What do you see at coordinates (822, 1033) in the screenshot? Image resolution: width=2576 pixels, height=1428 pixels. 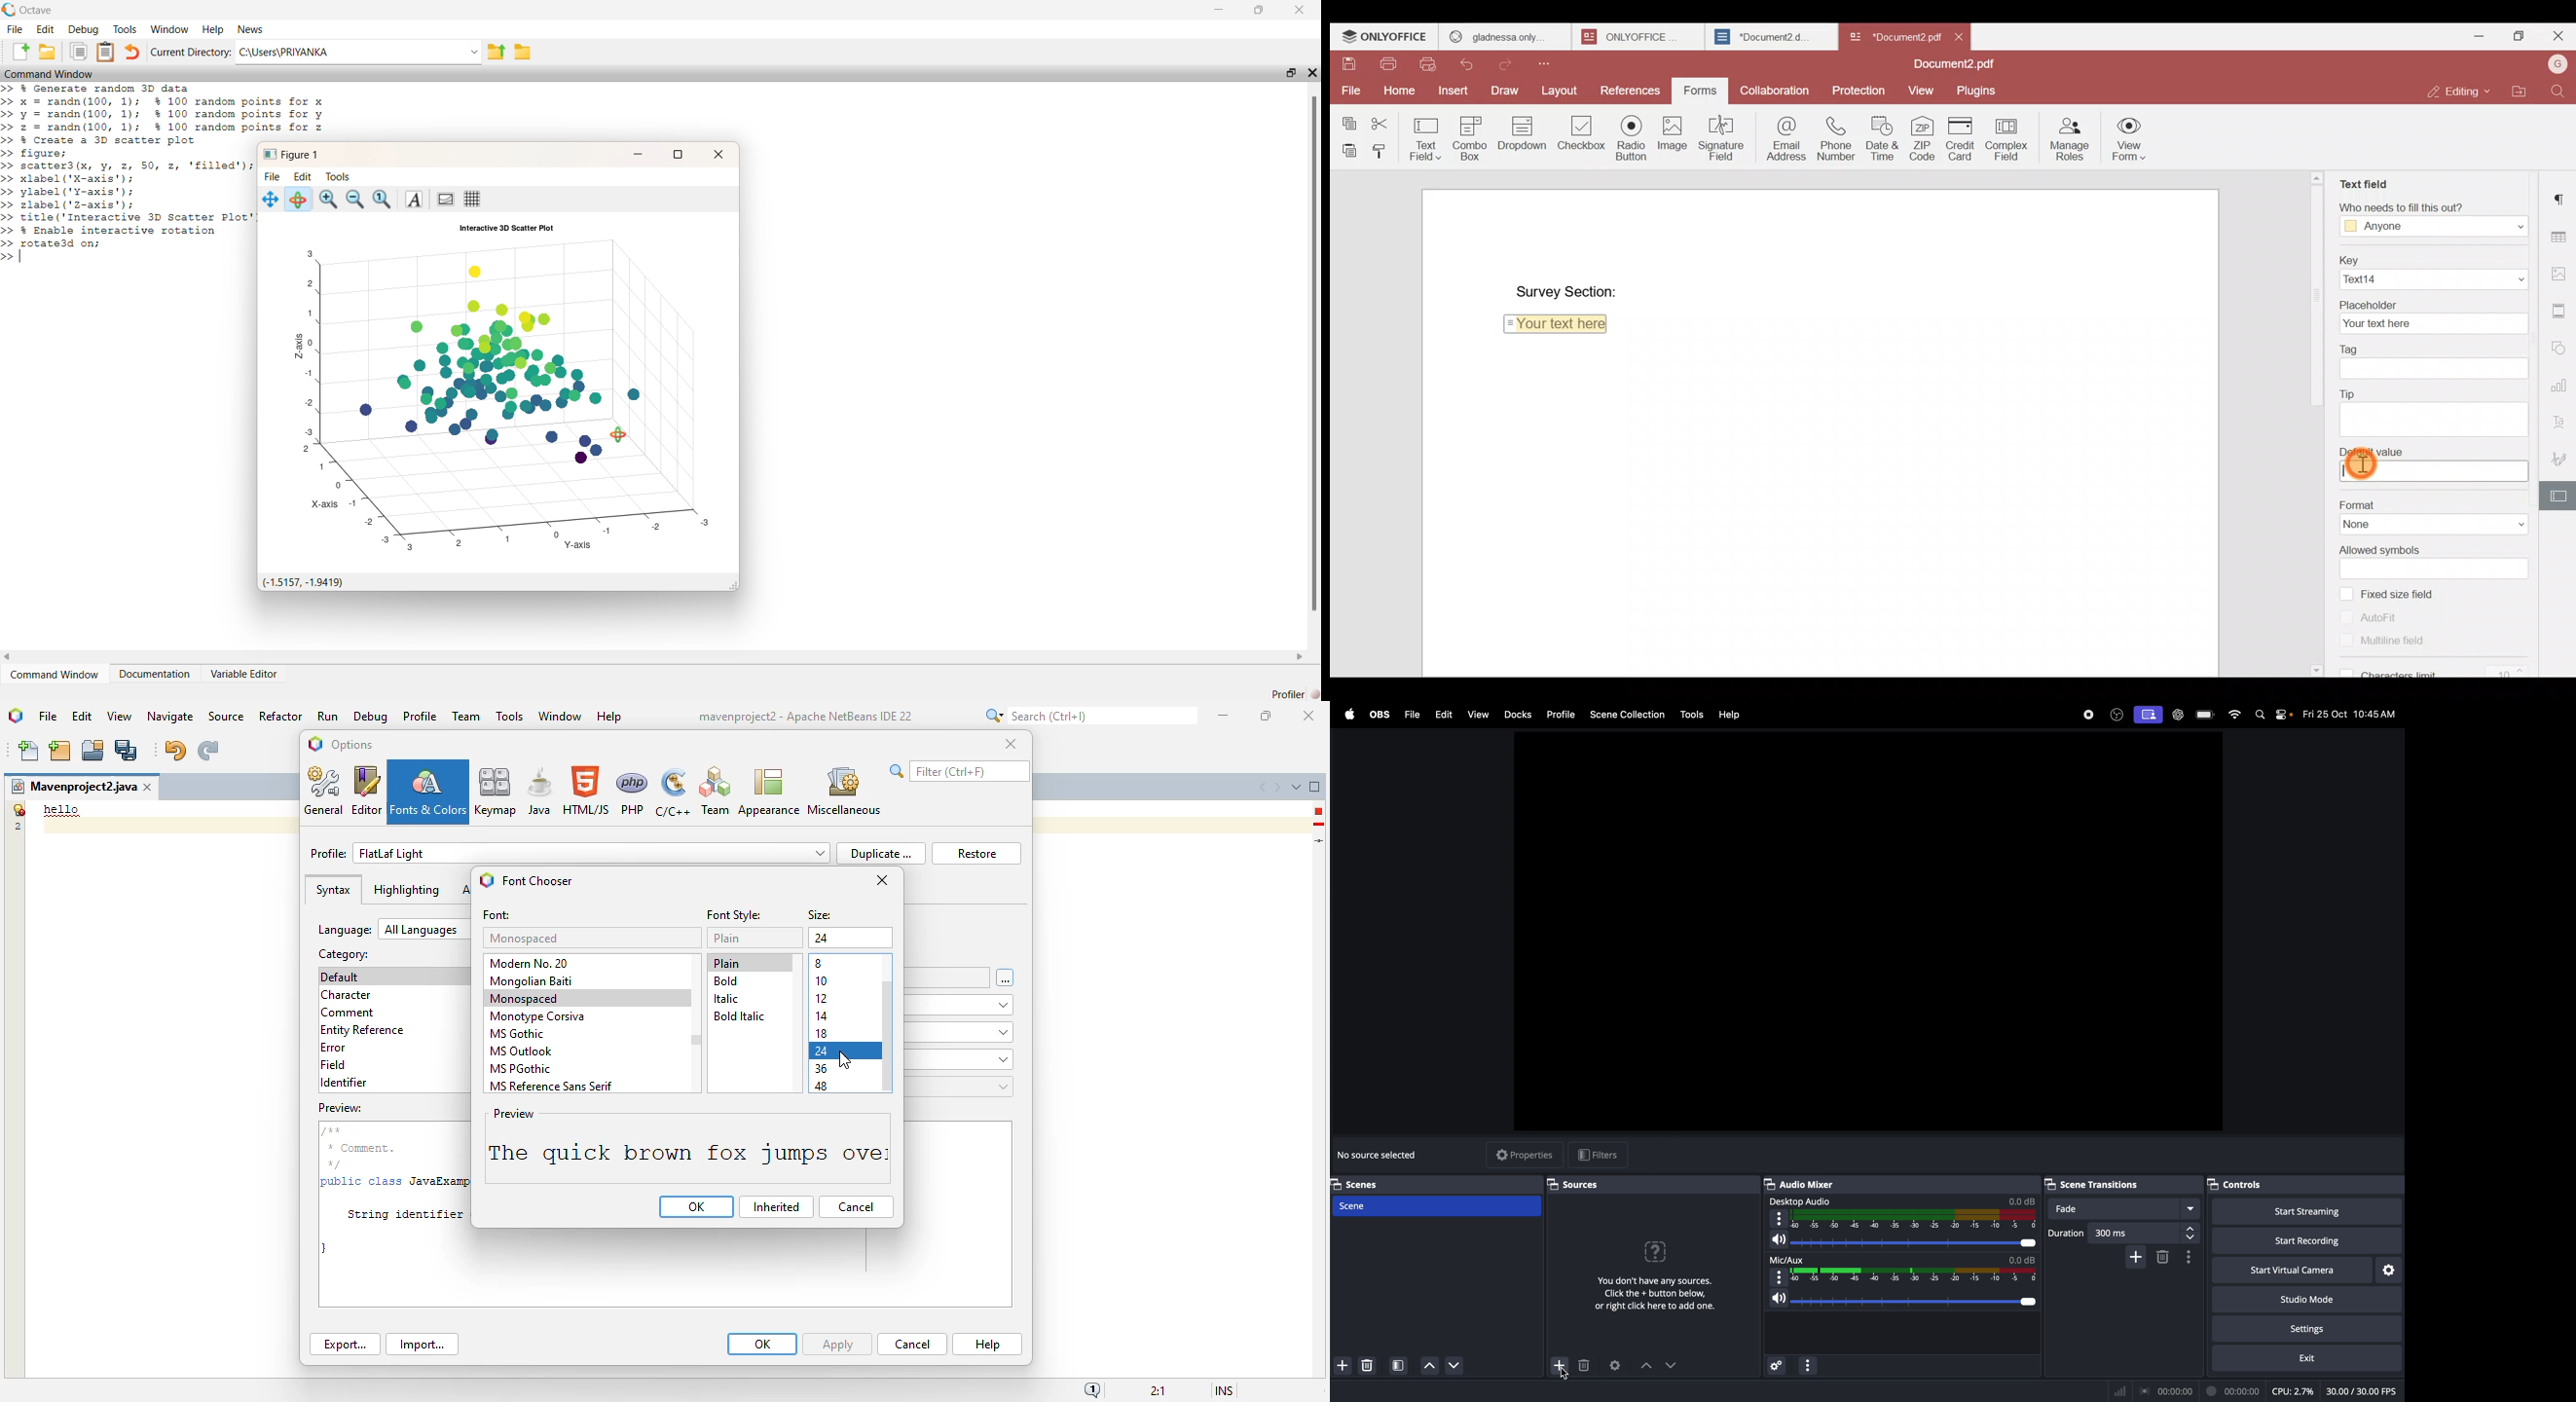 I see `18` at bounding box center [822, 1033].